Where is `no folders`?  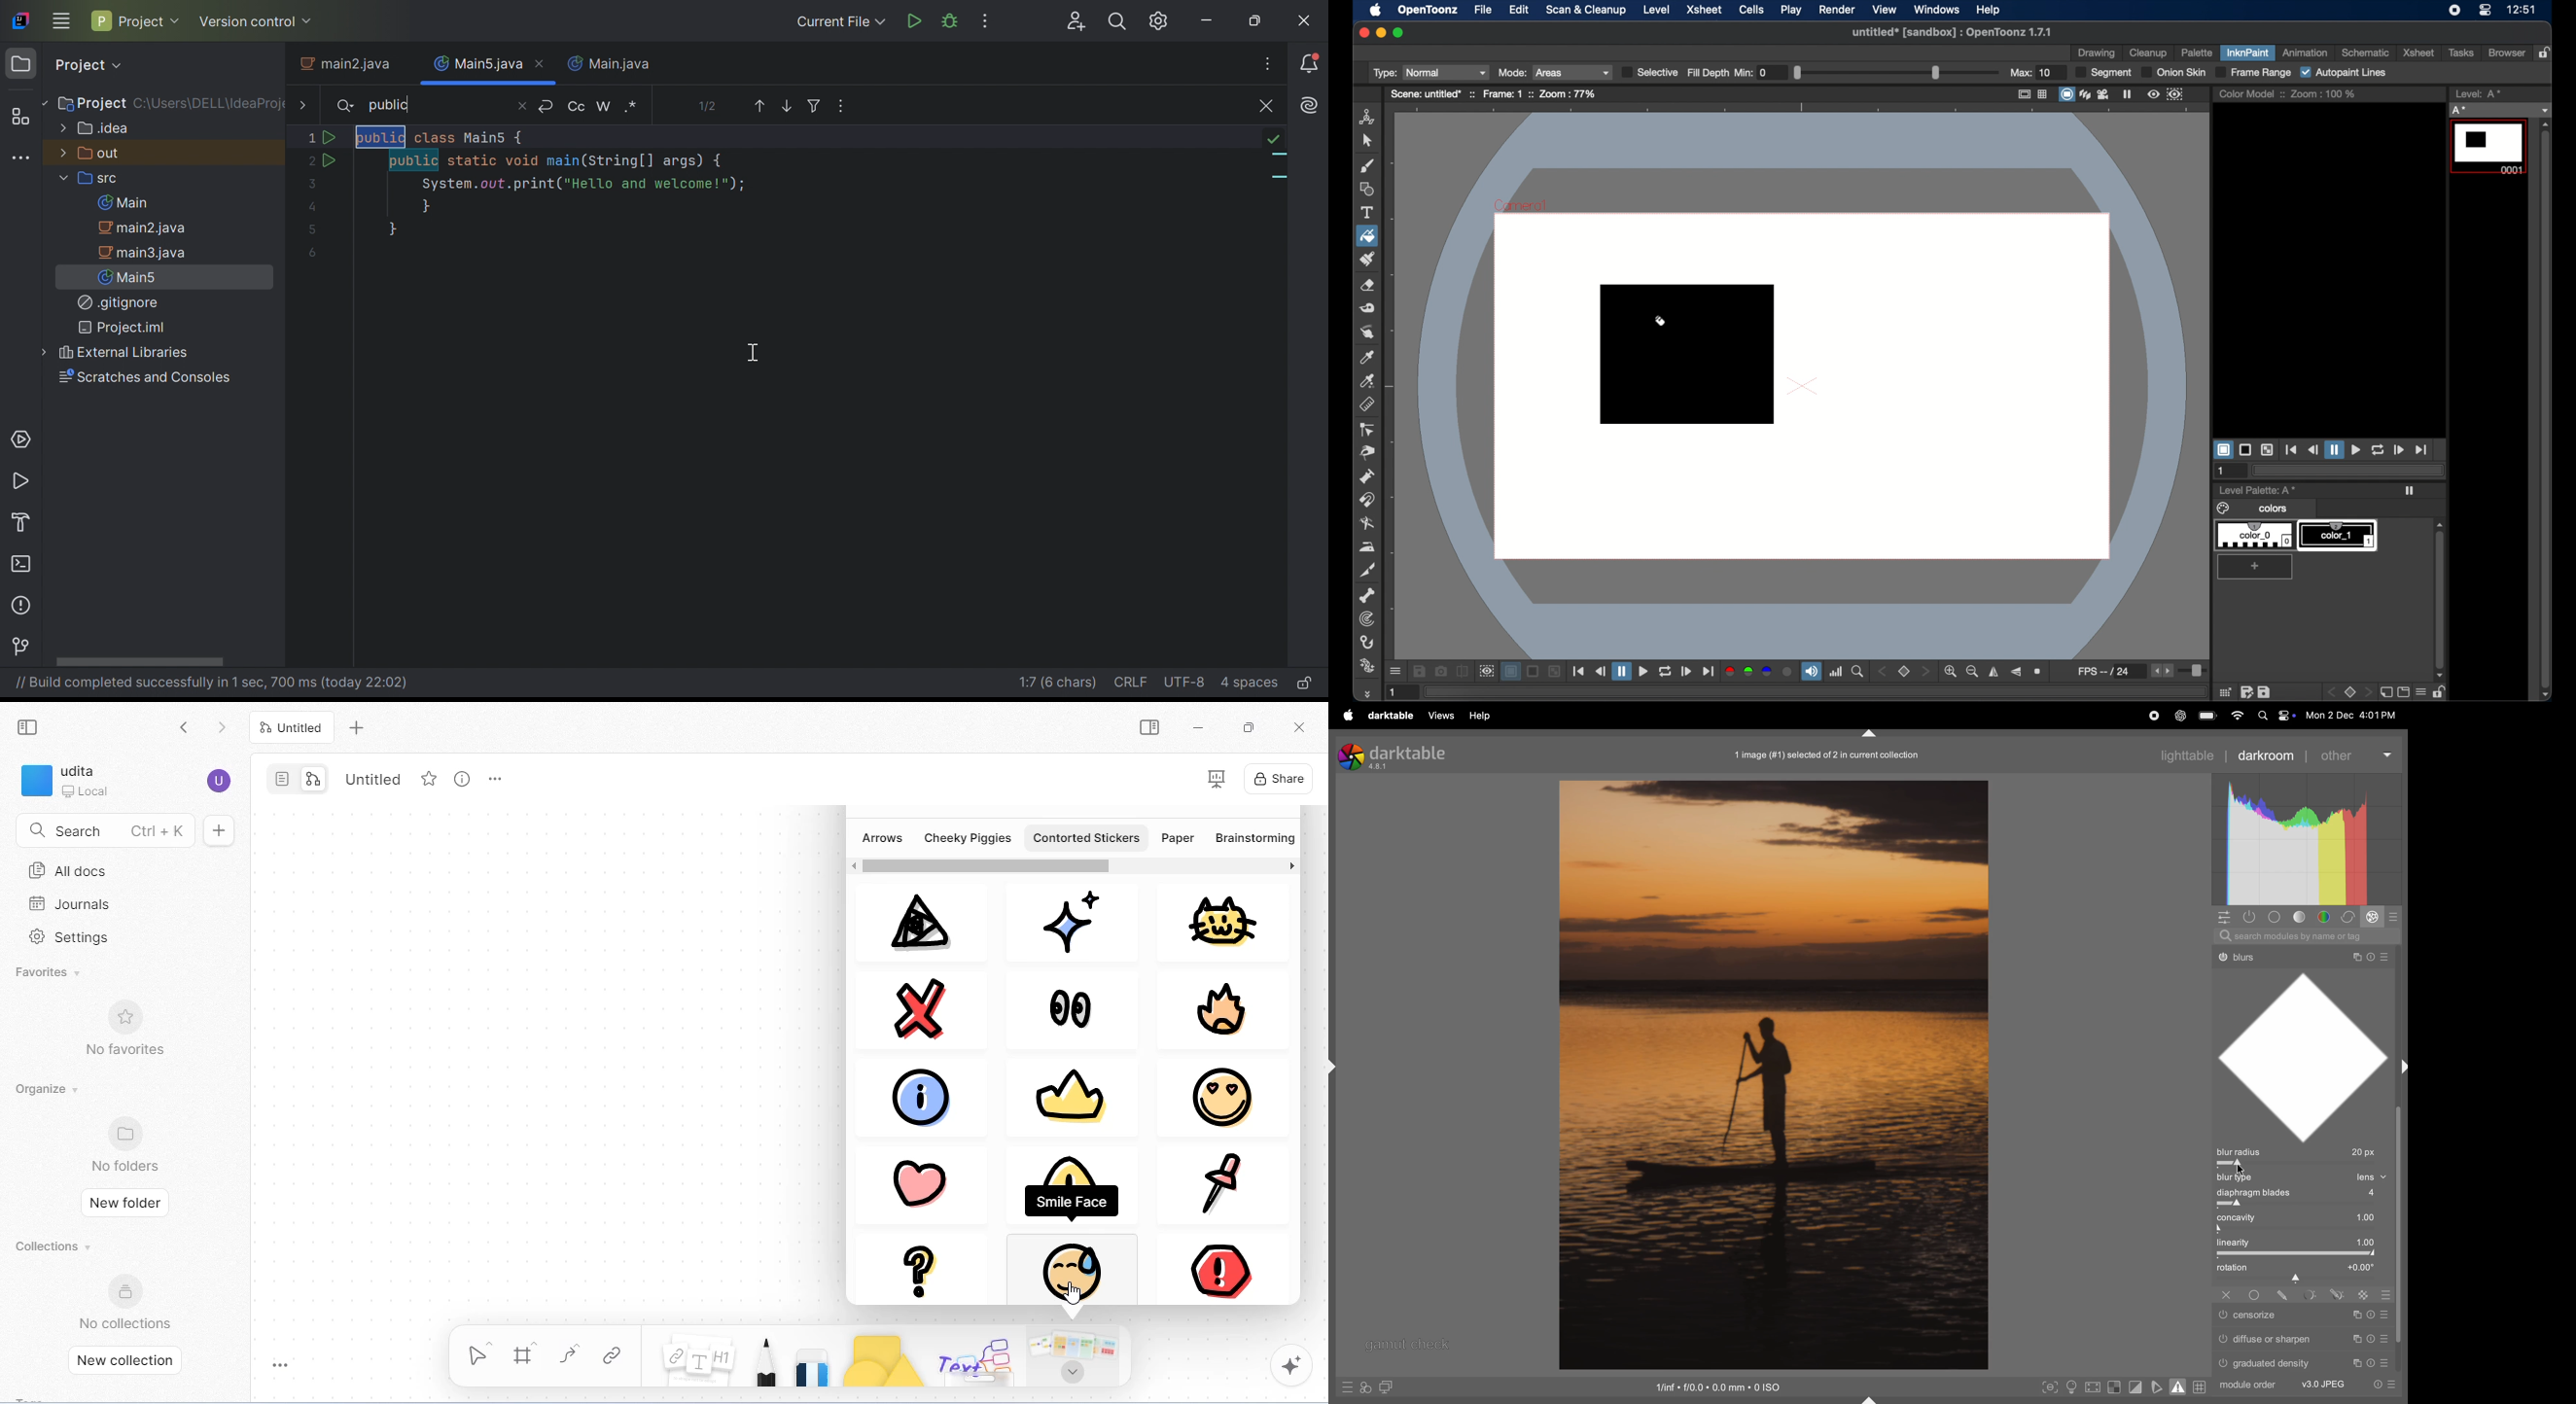 no folders is located at coordinates (127, 1144).